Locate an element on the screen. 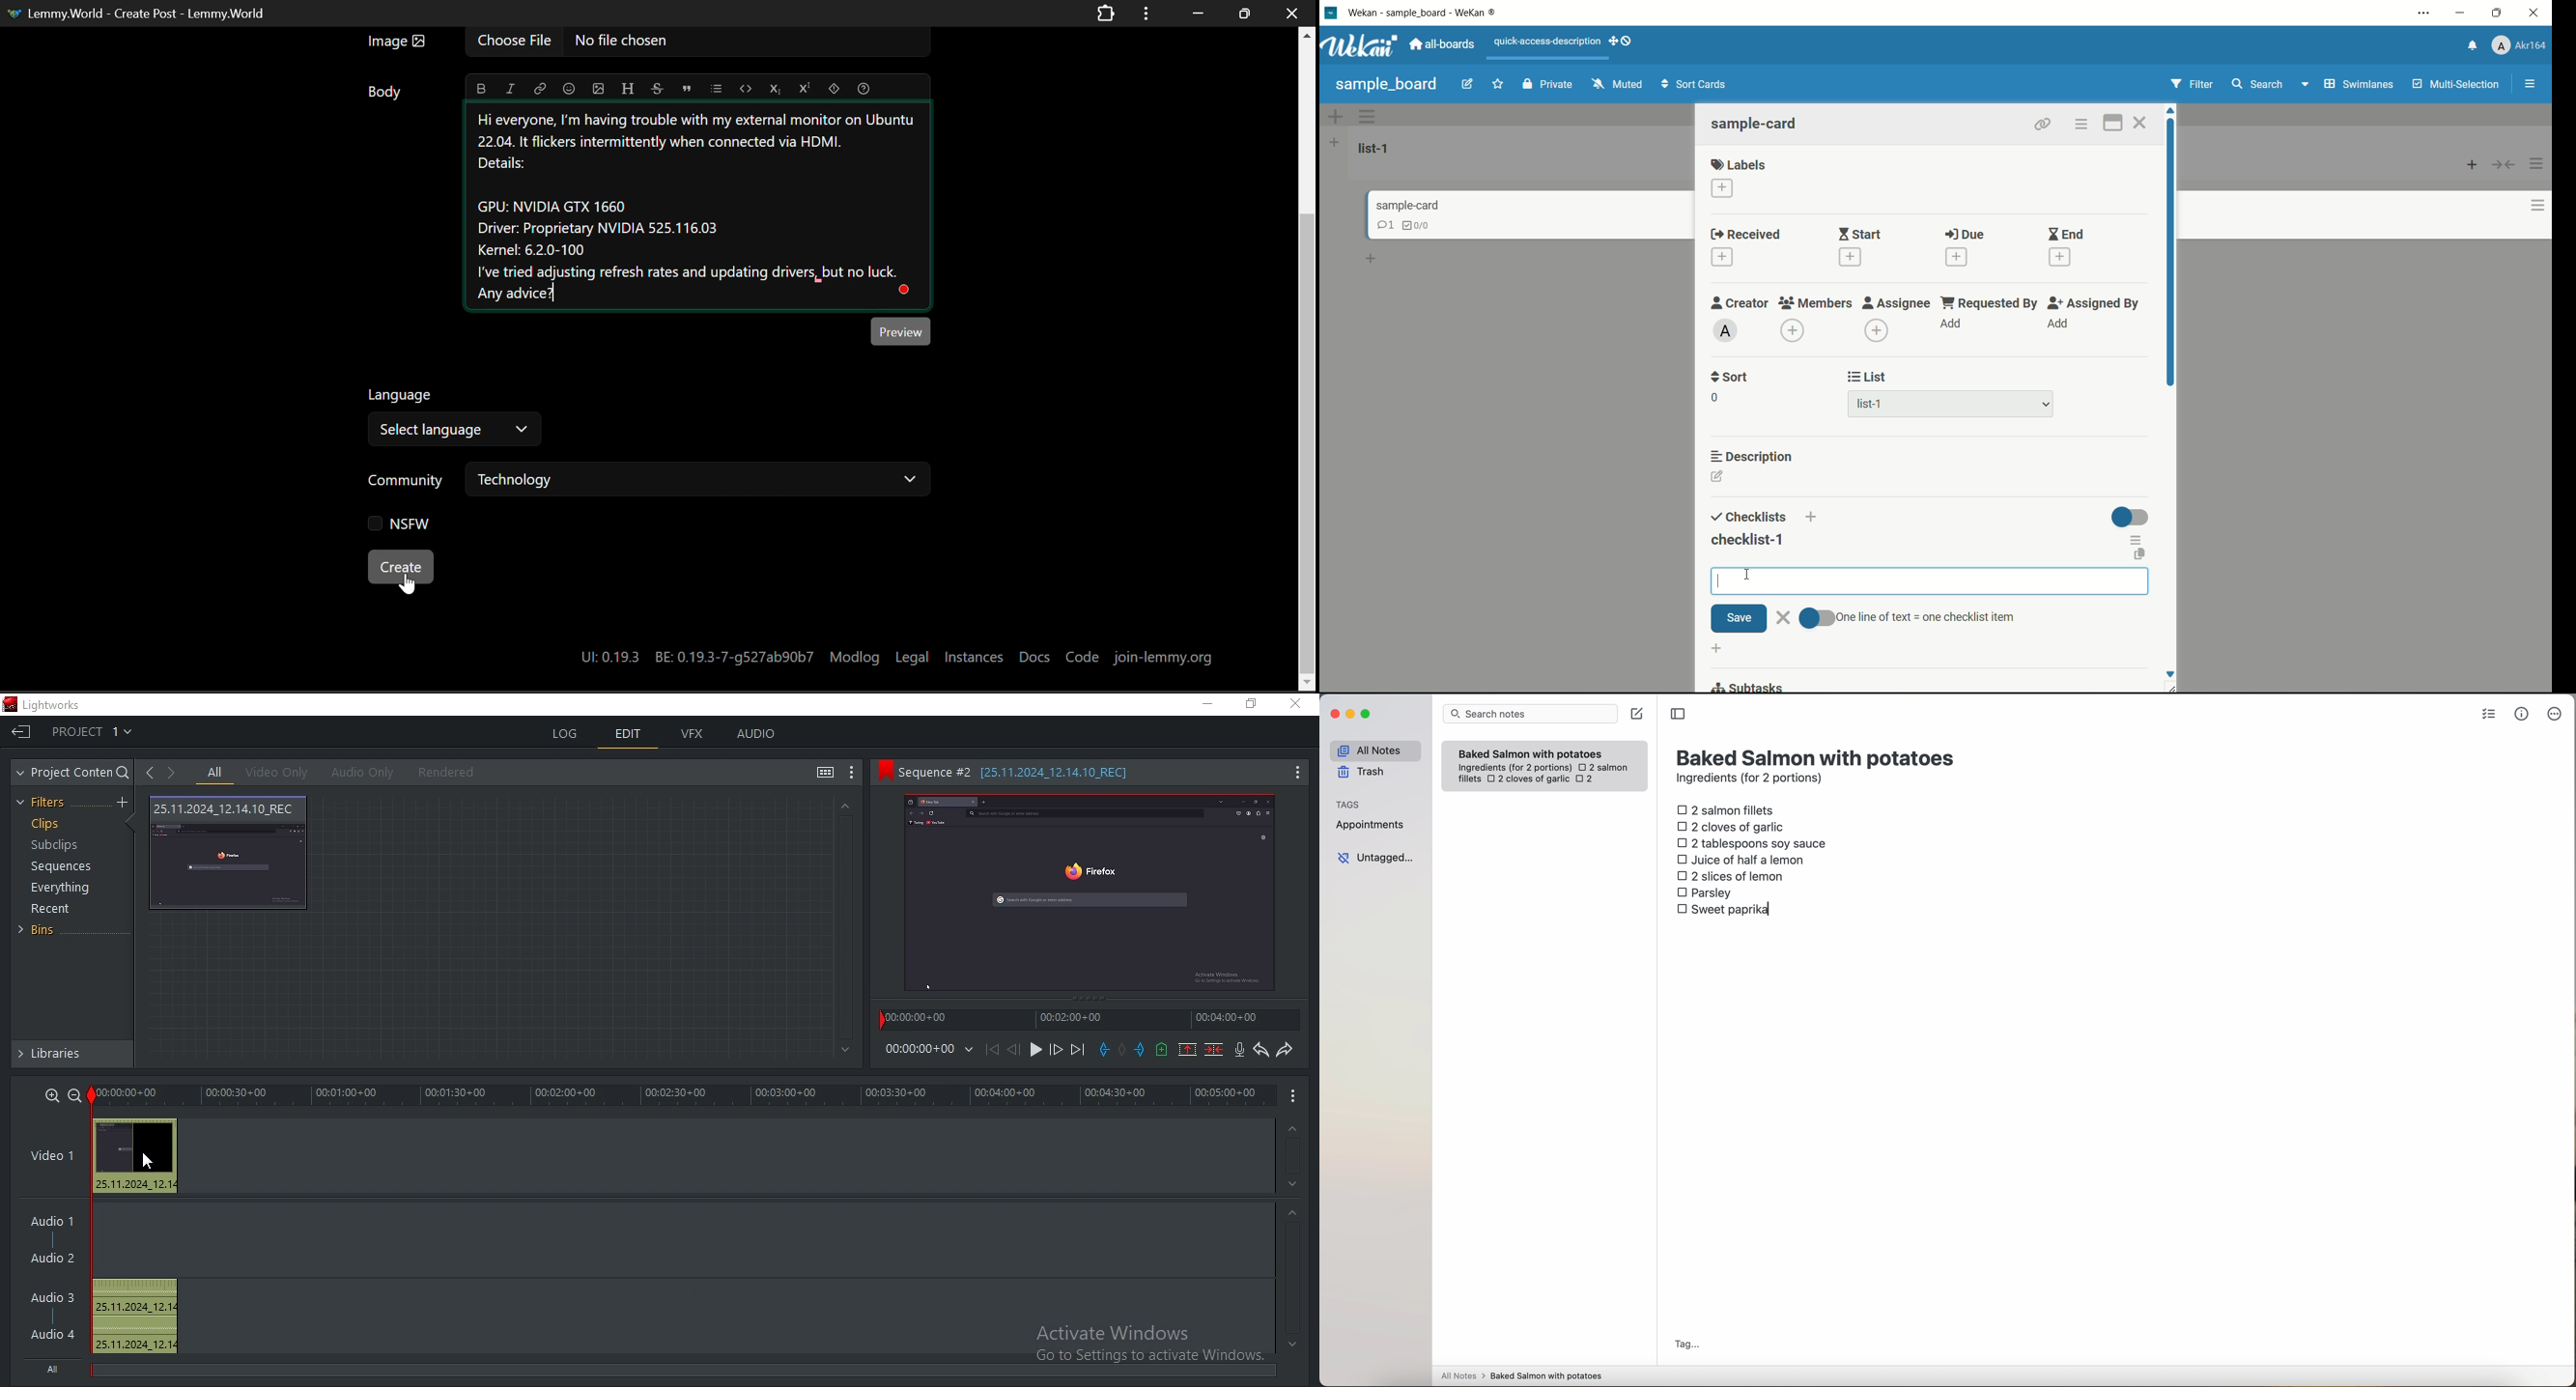 The image size is (2576, 1400). Header is located at coordinates (626, 86).